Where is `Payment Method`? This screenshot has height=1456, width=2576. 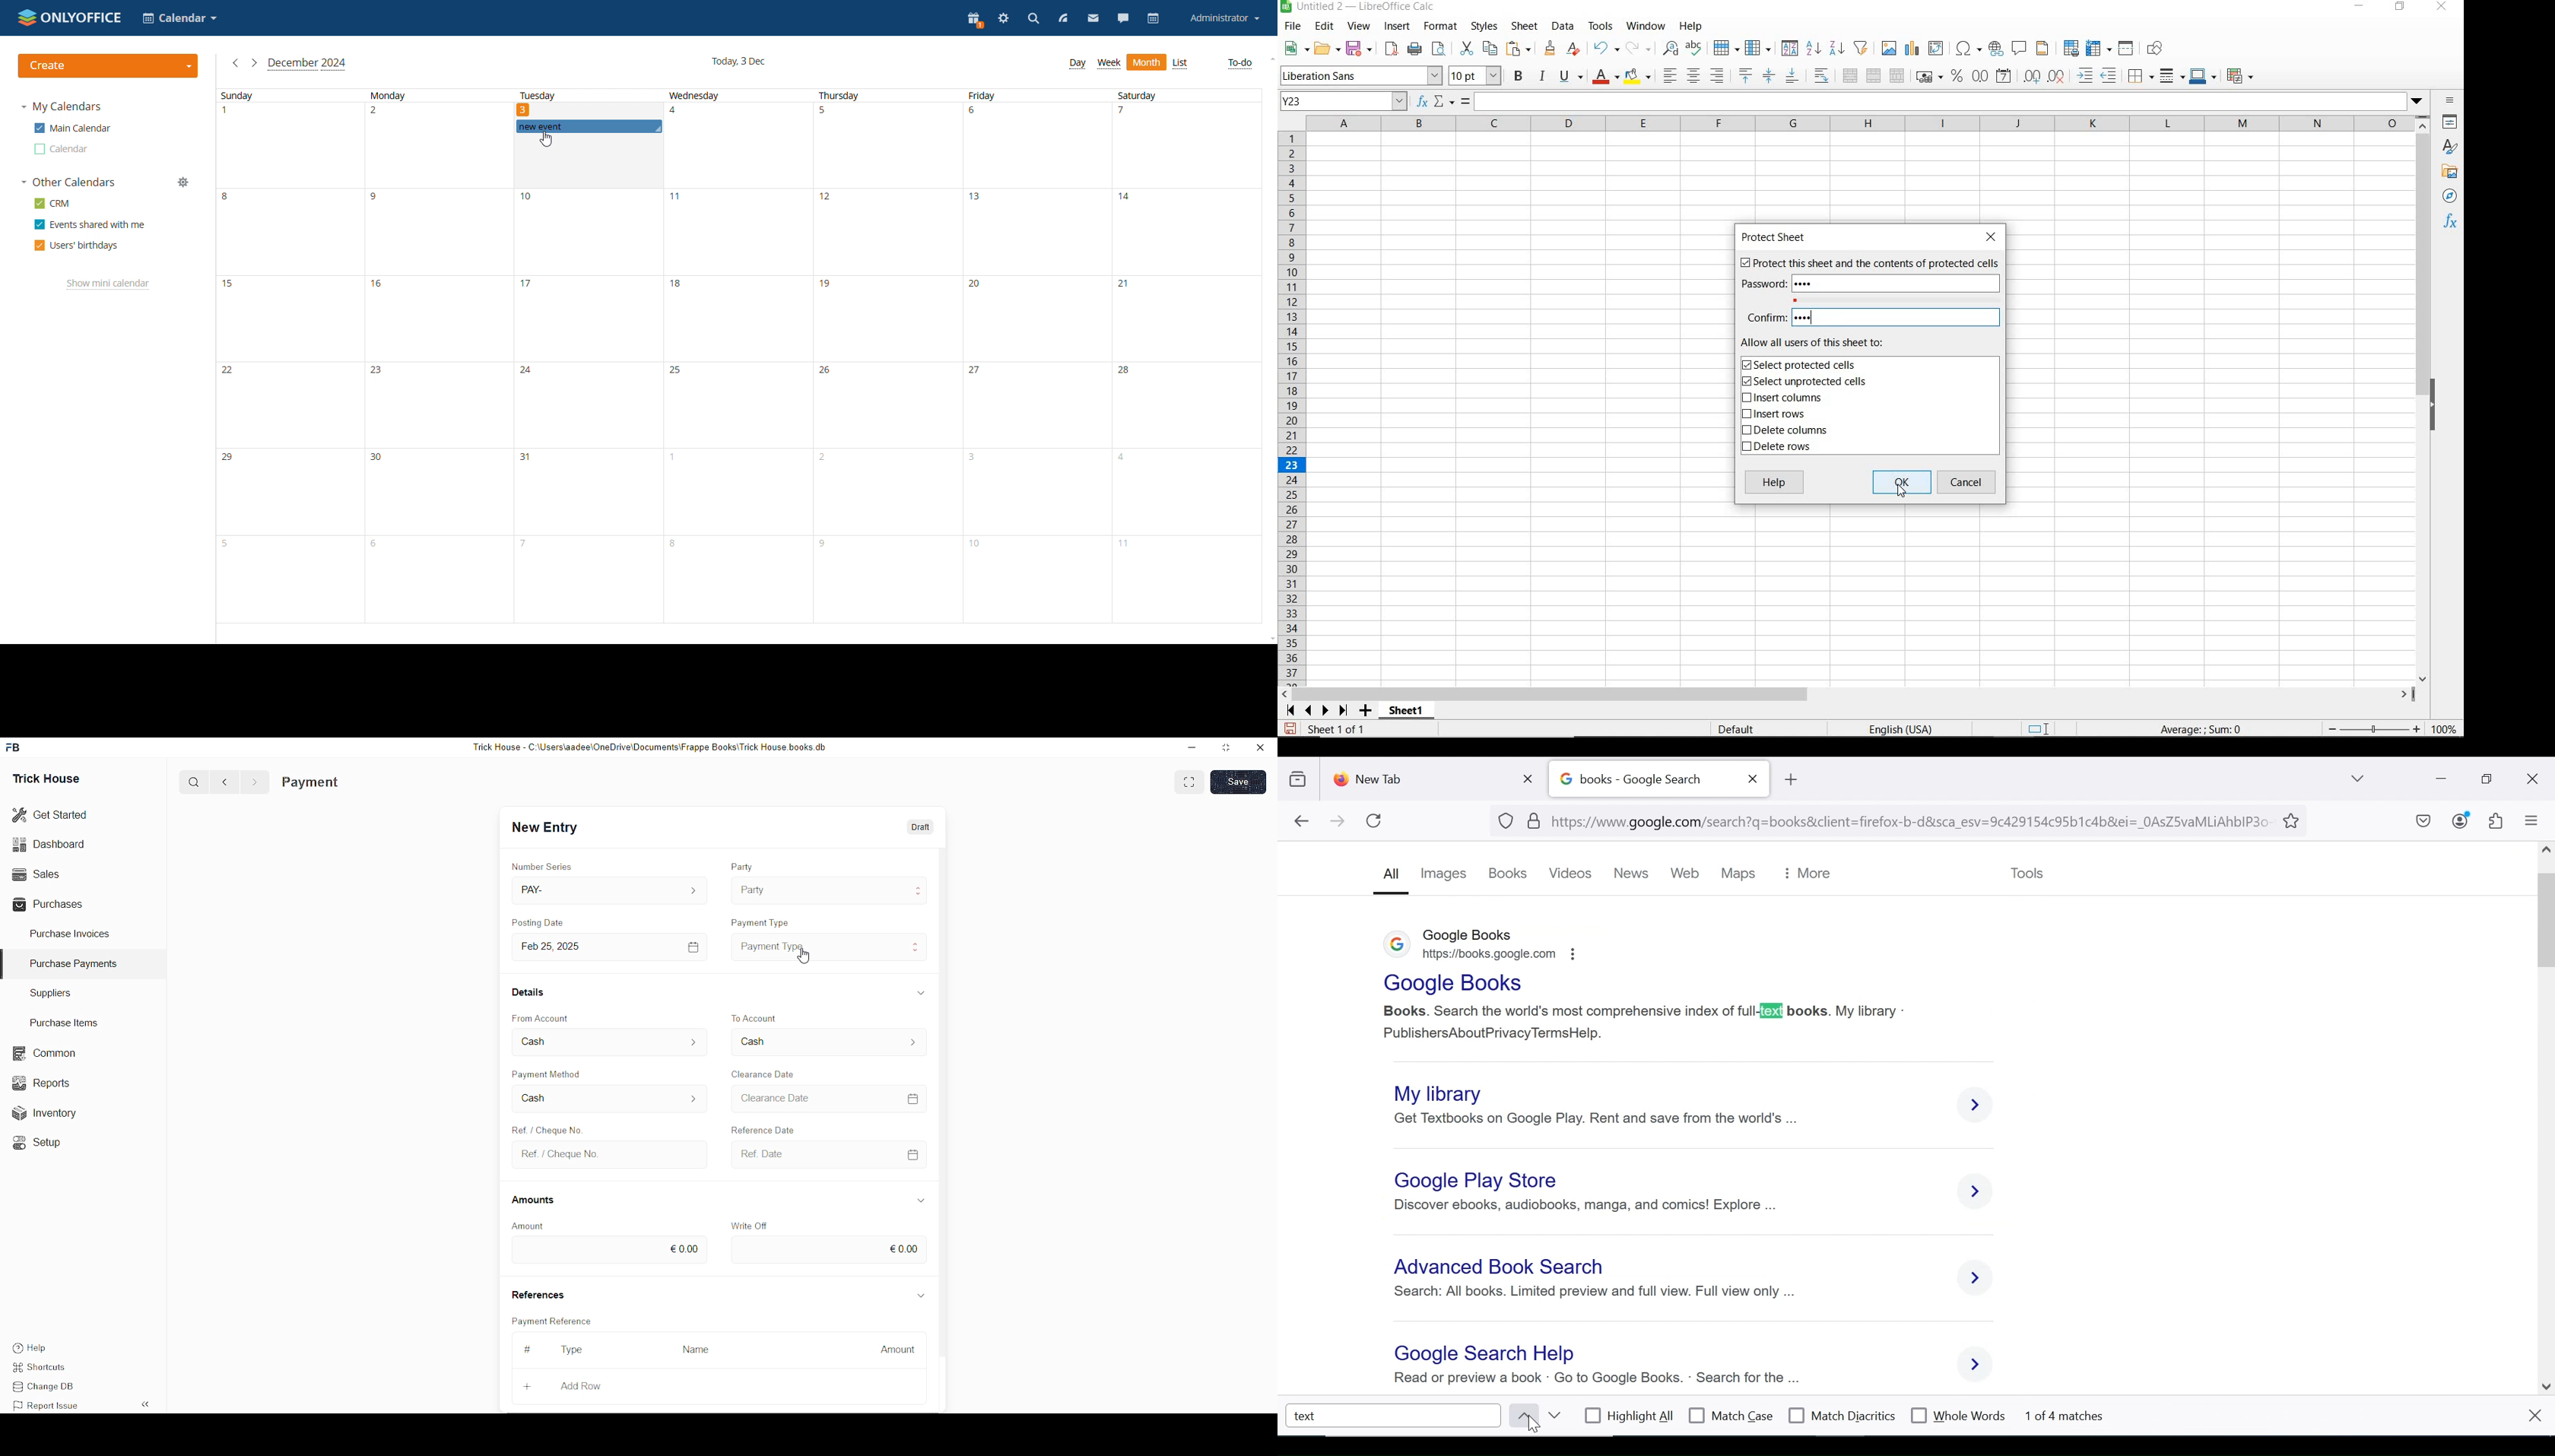
Payment Method is located at coordinates (554, 1073).